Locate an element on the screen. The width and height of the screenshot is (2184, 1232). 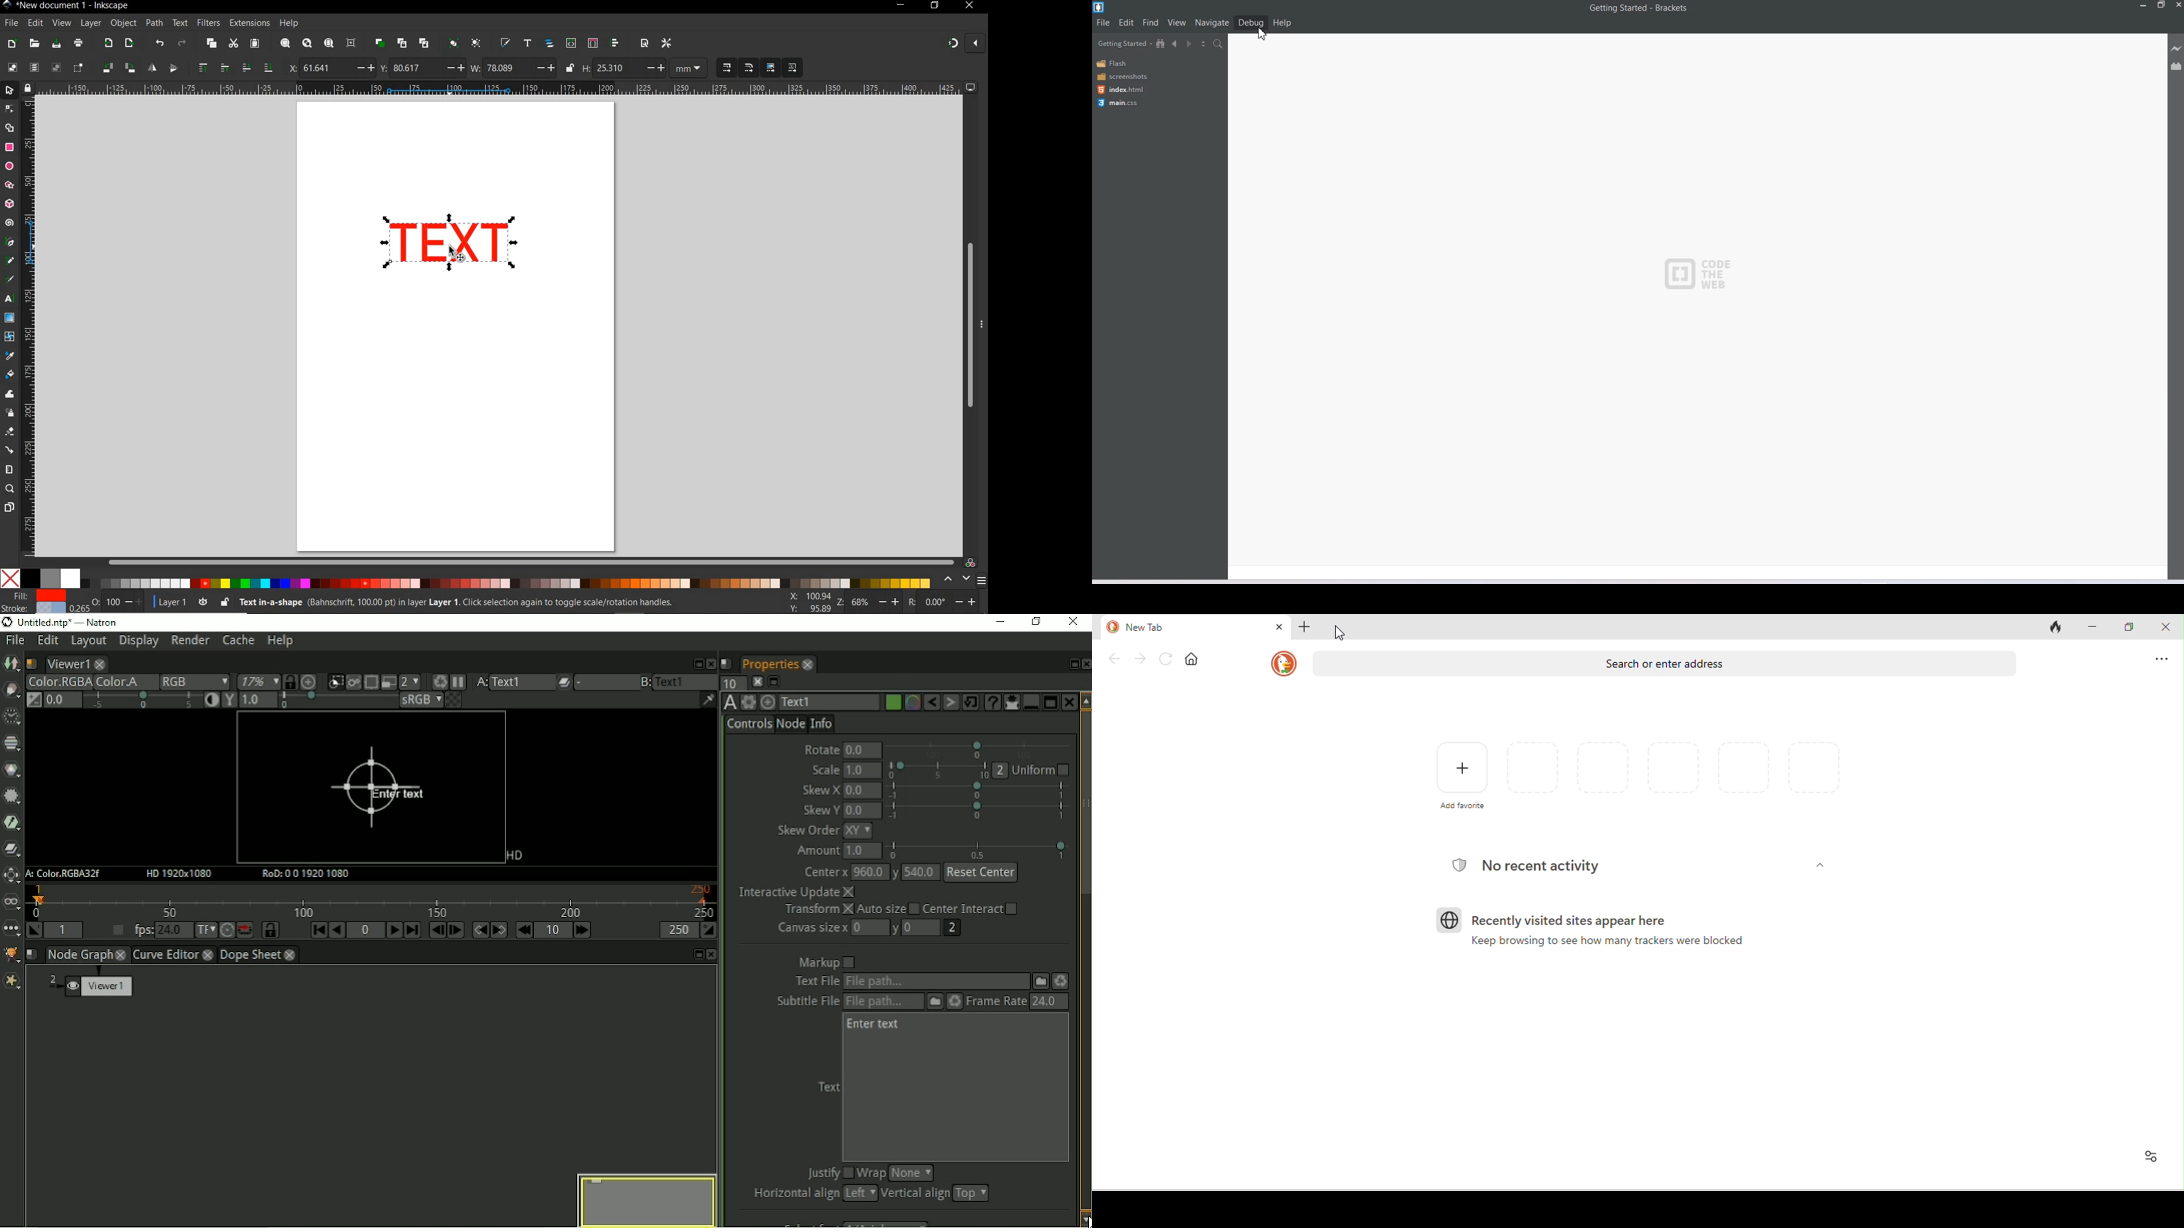
zoom page is located at coordinates (328, 43).